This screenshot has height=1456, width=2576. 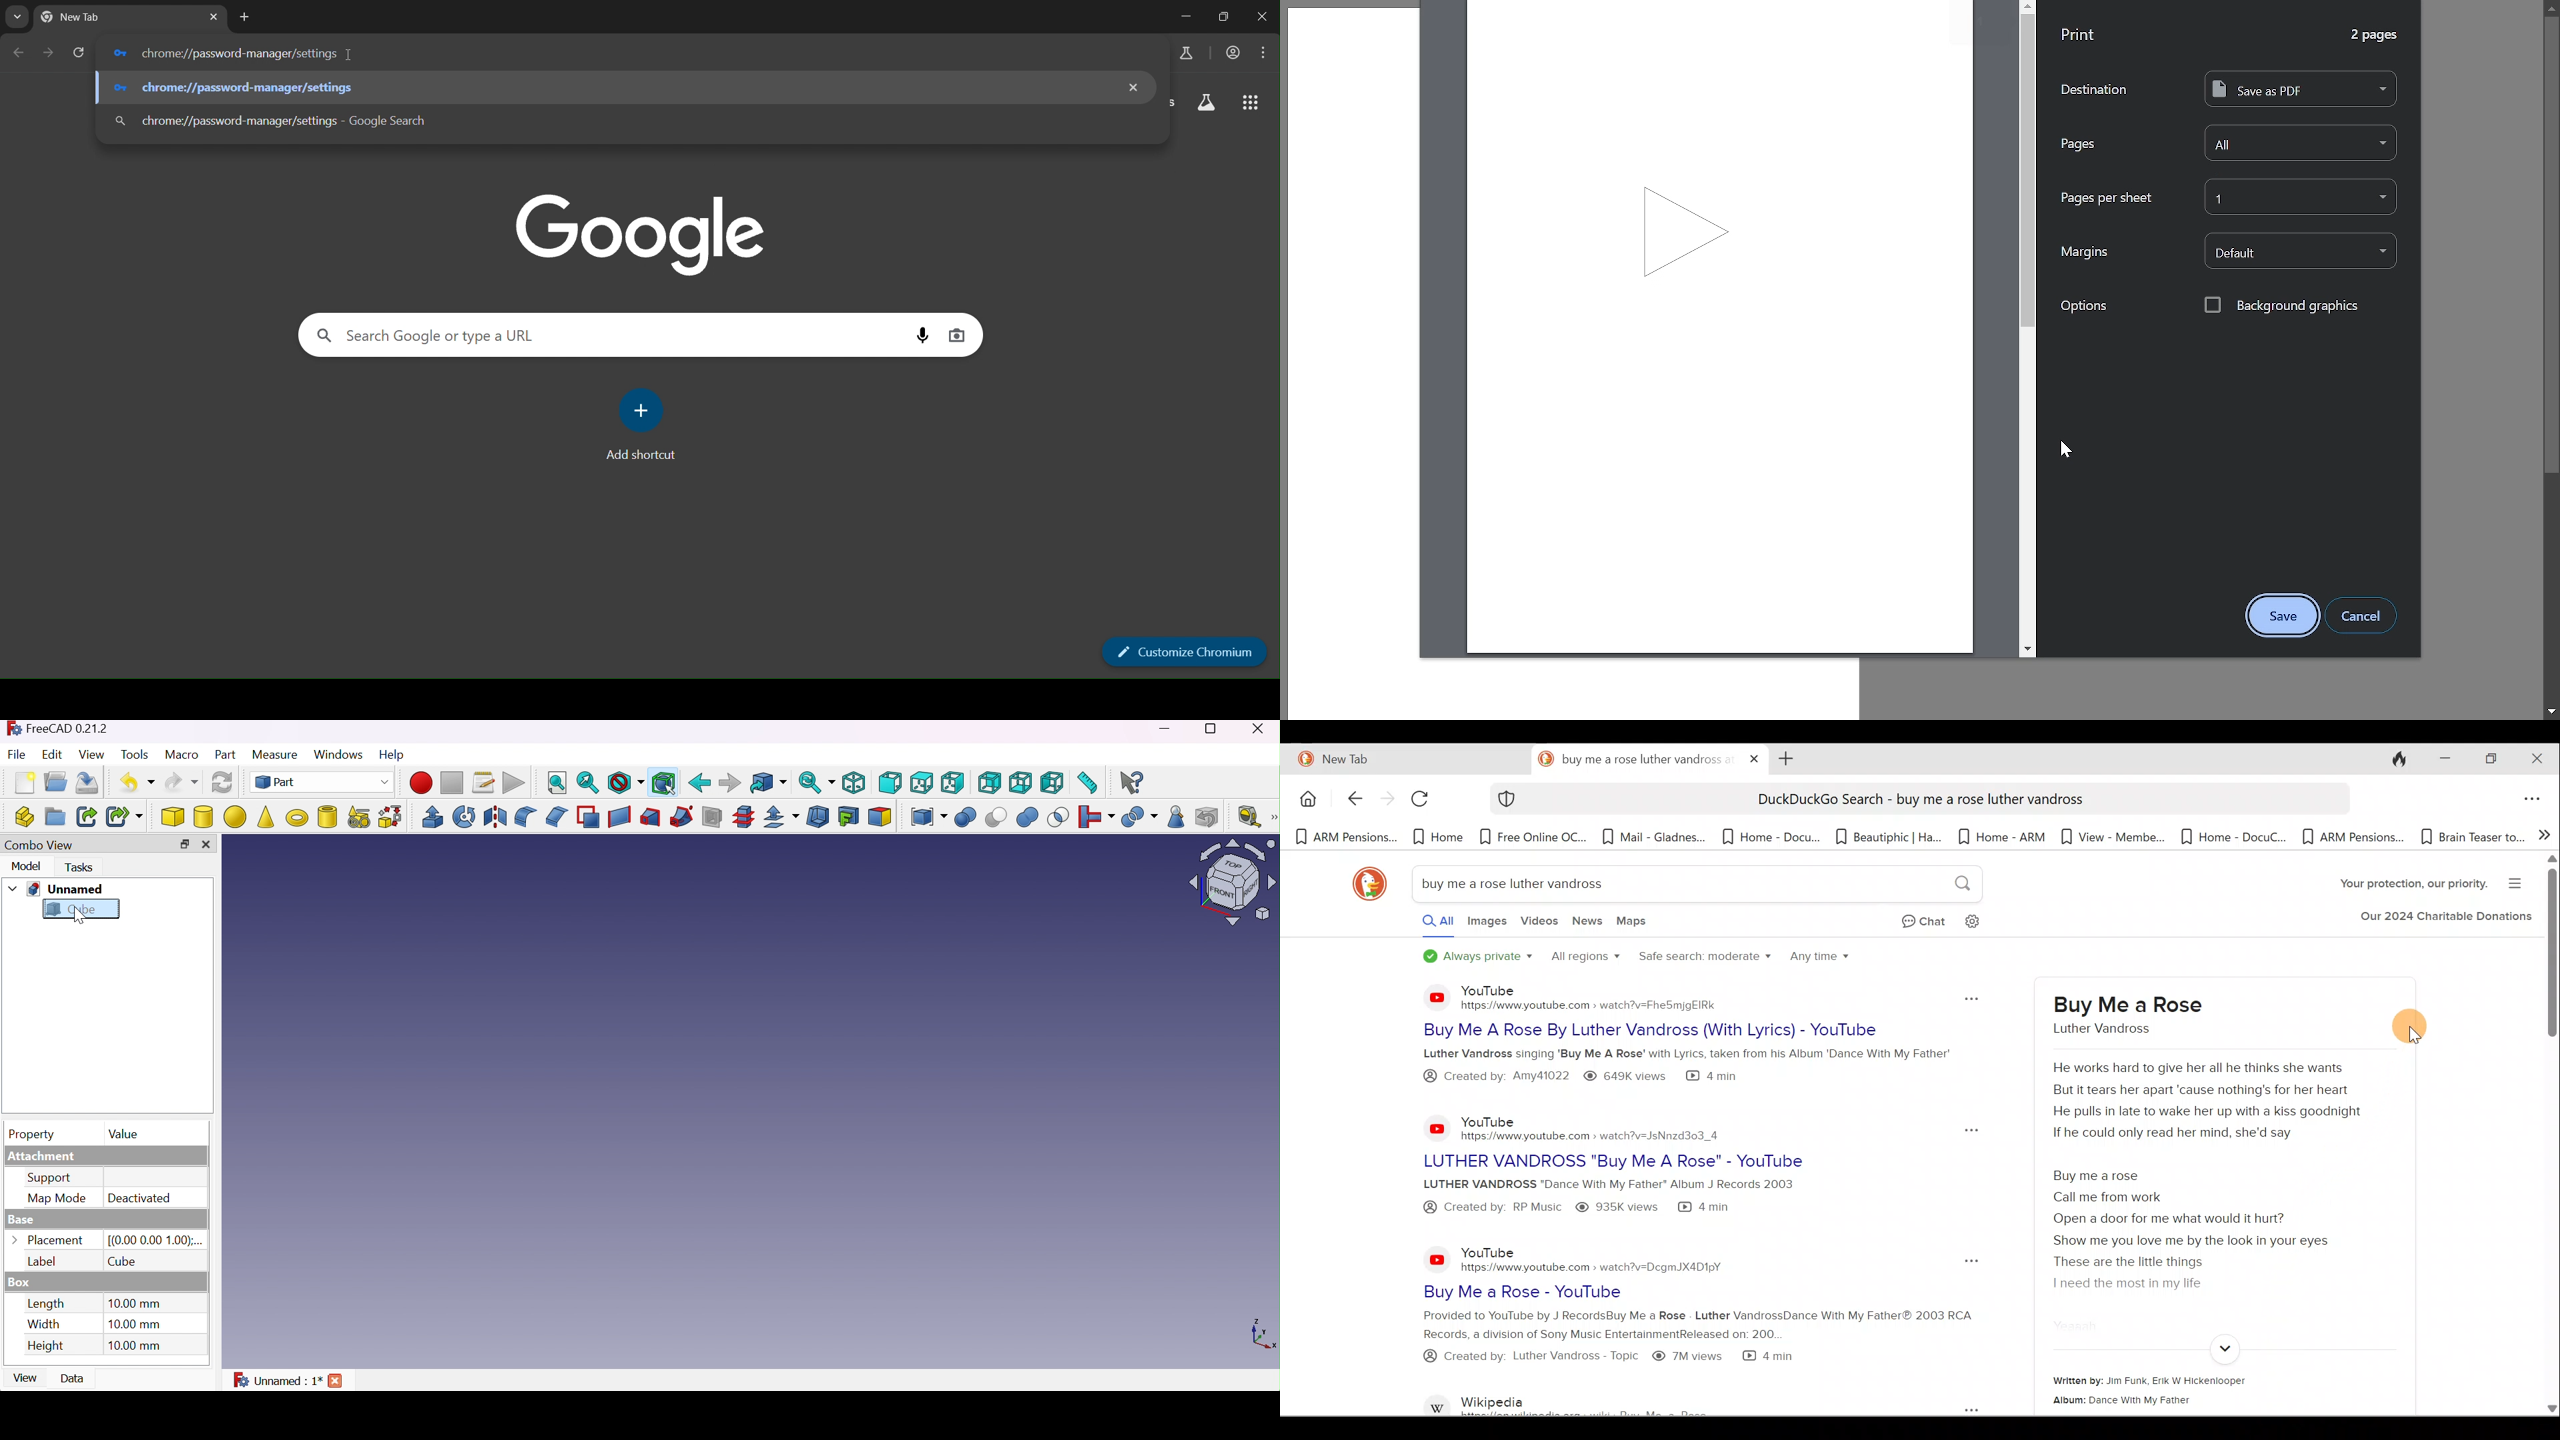 What do you see at coordinates (1207, 104) in the screenshot?
I see `search labs` at bounding box center [1207, 104].